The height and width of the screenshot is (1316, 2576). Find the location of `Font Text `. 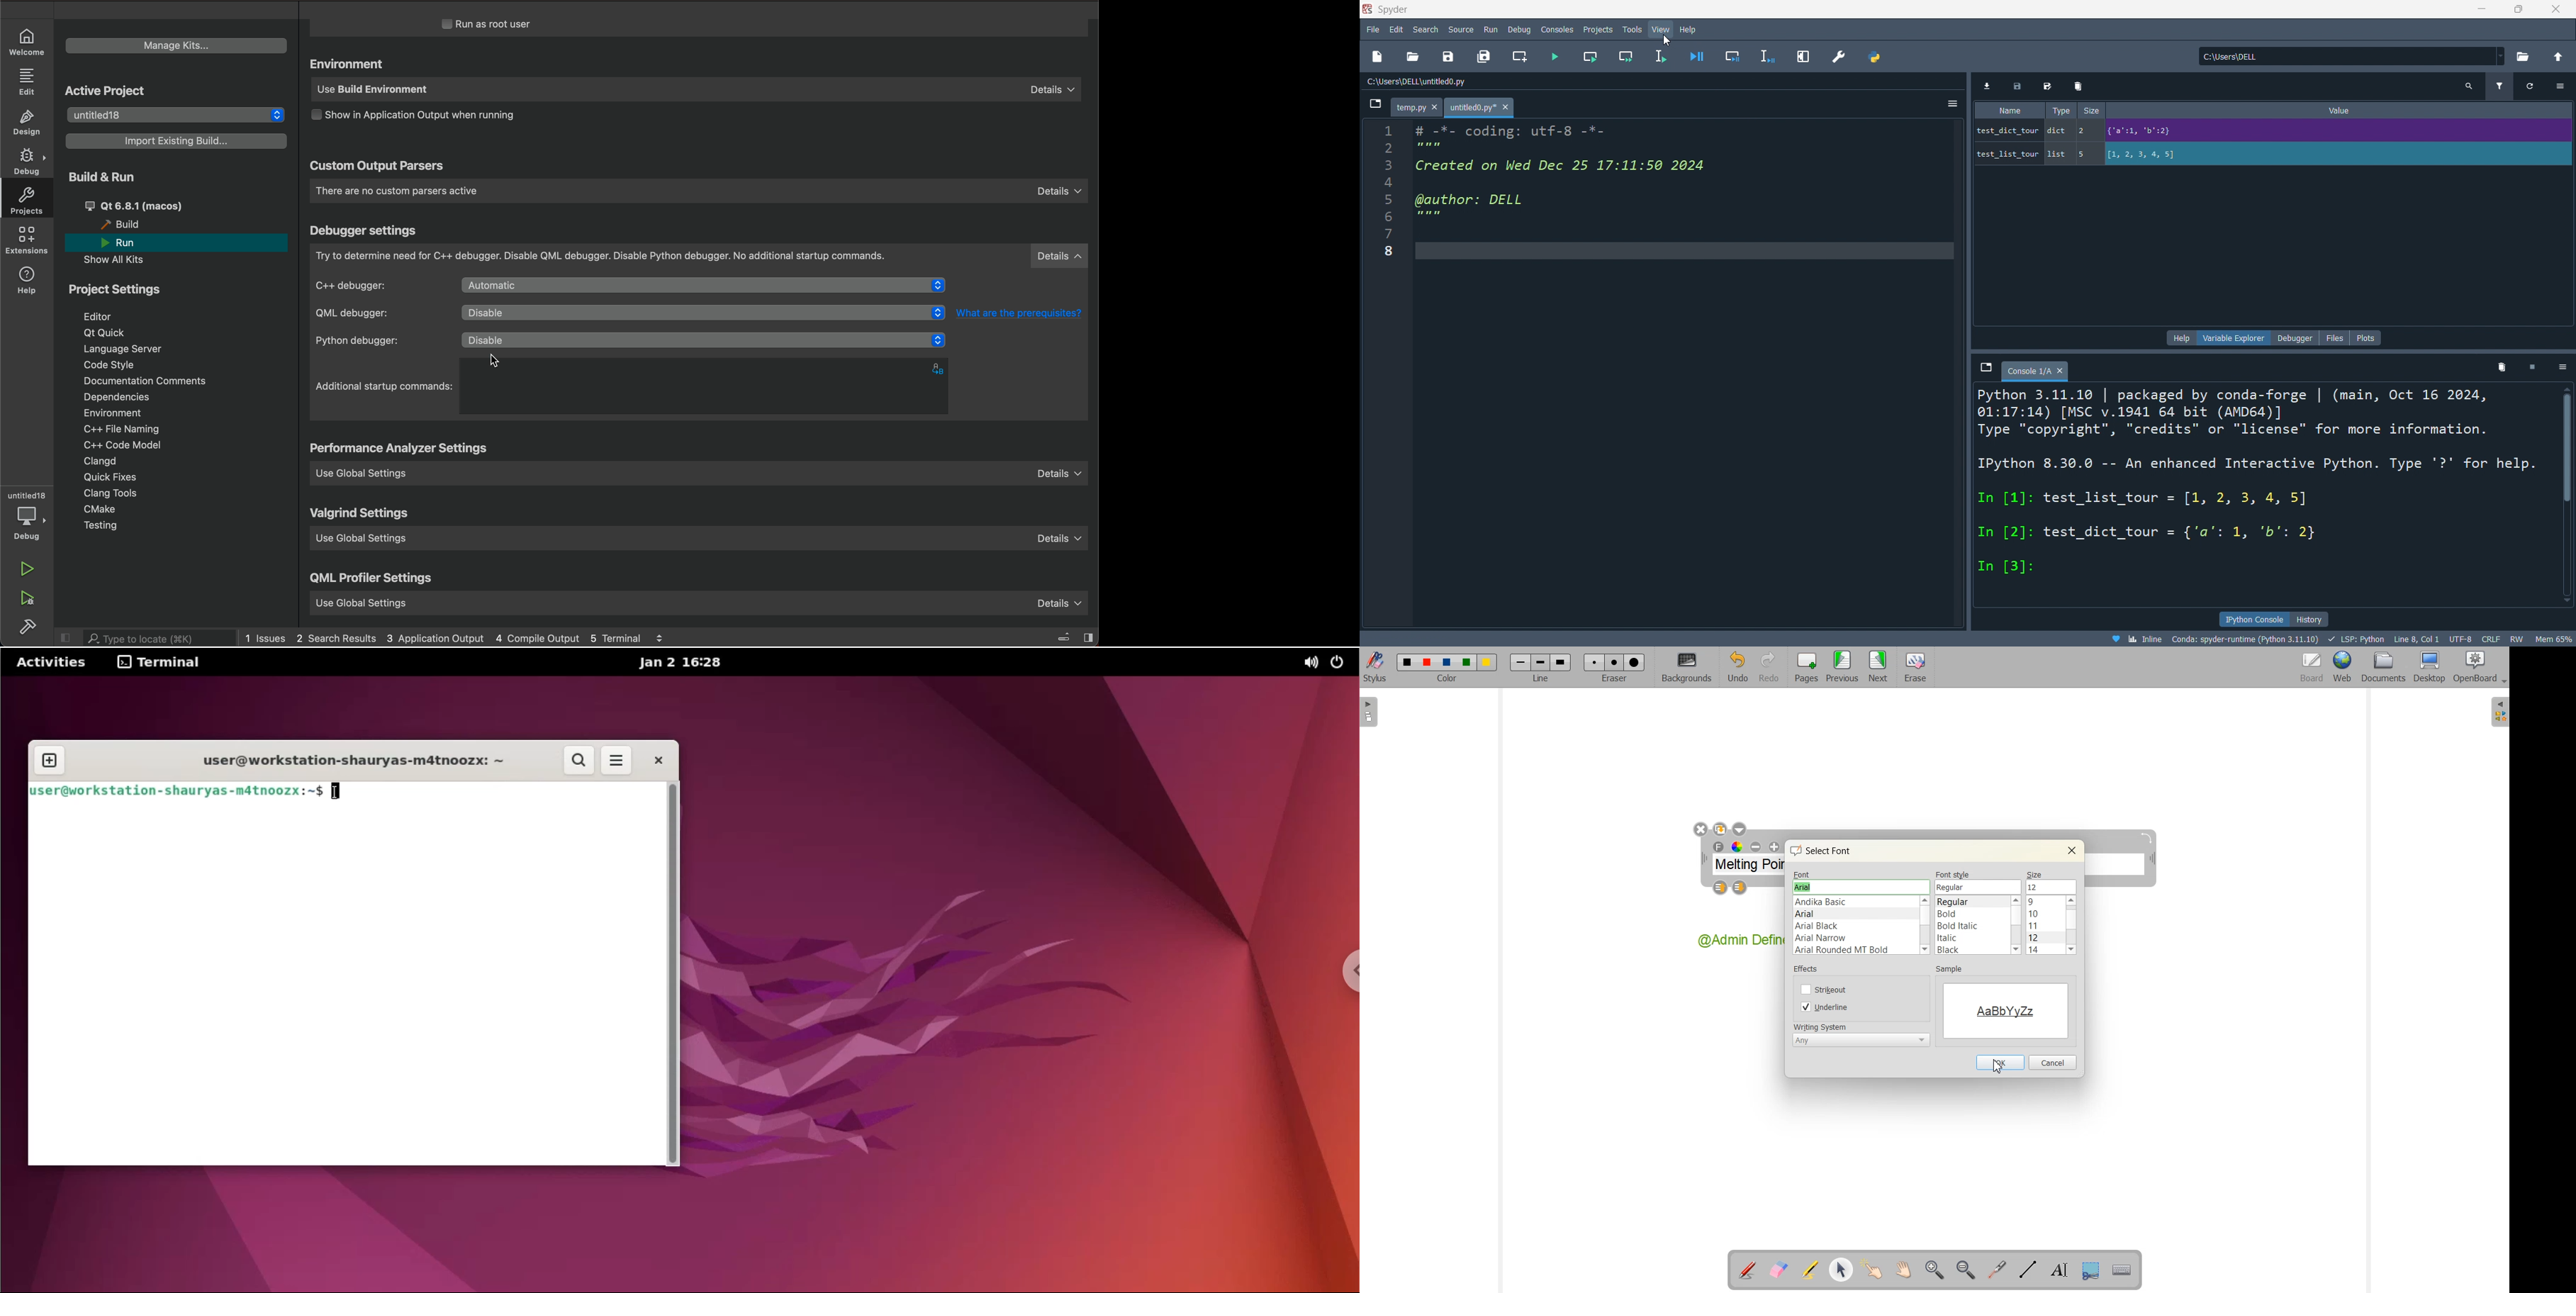

Font Text  is located at coordinates (1719, 847).